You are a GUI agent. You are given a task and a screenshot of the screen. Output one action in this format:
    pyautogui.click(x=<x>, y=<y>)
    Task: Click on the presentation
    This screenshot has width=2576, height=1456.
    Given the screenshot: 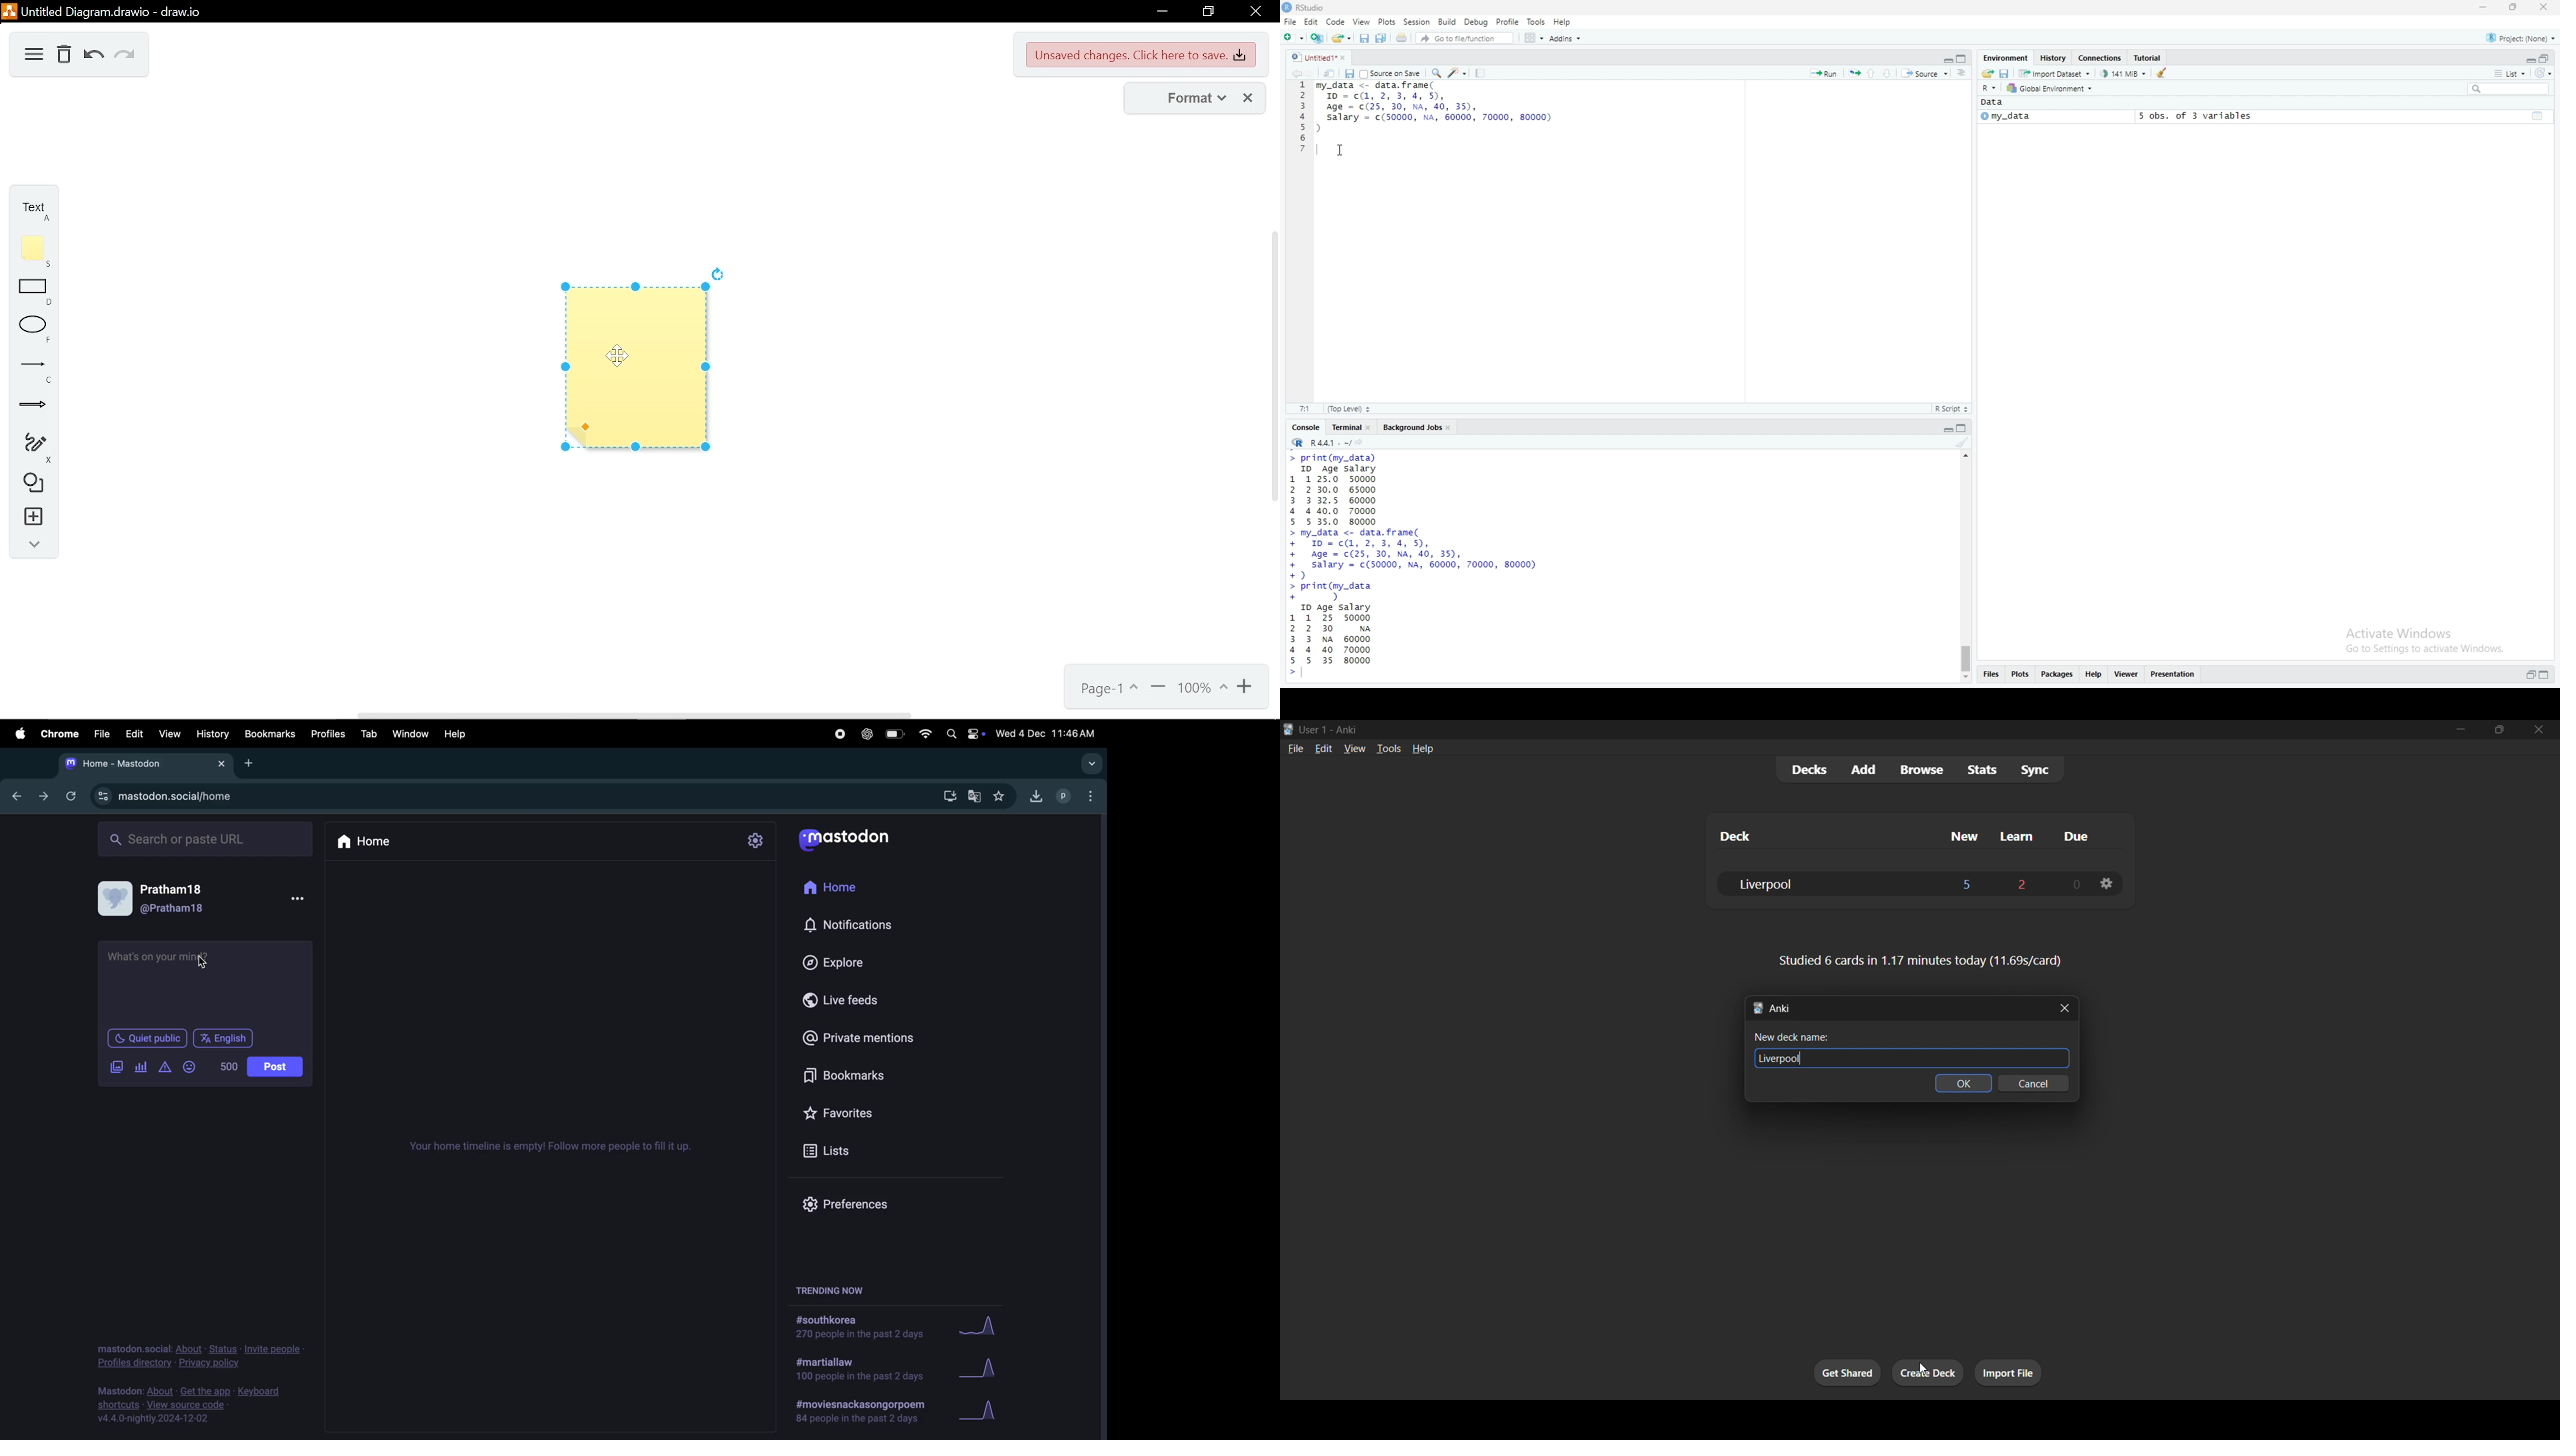 What is the action you would take?
    pyautogui.click(x=2177, y=674)
    